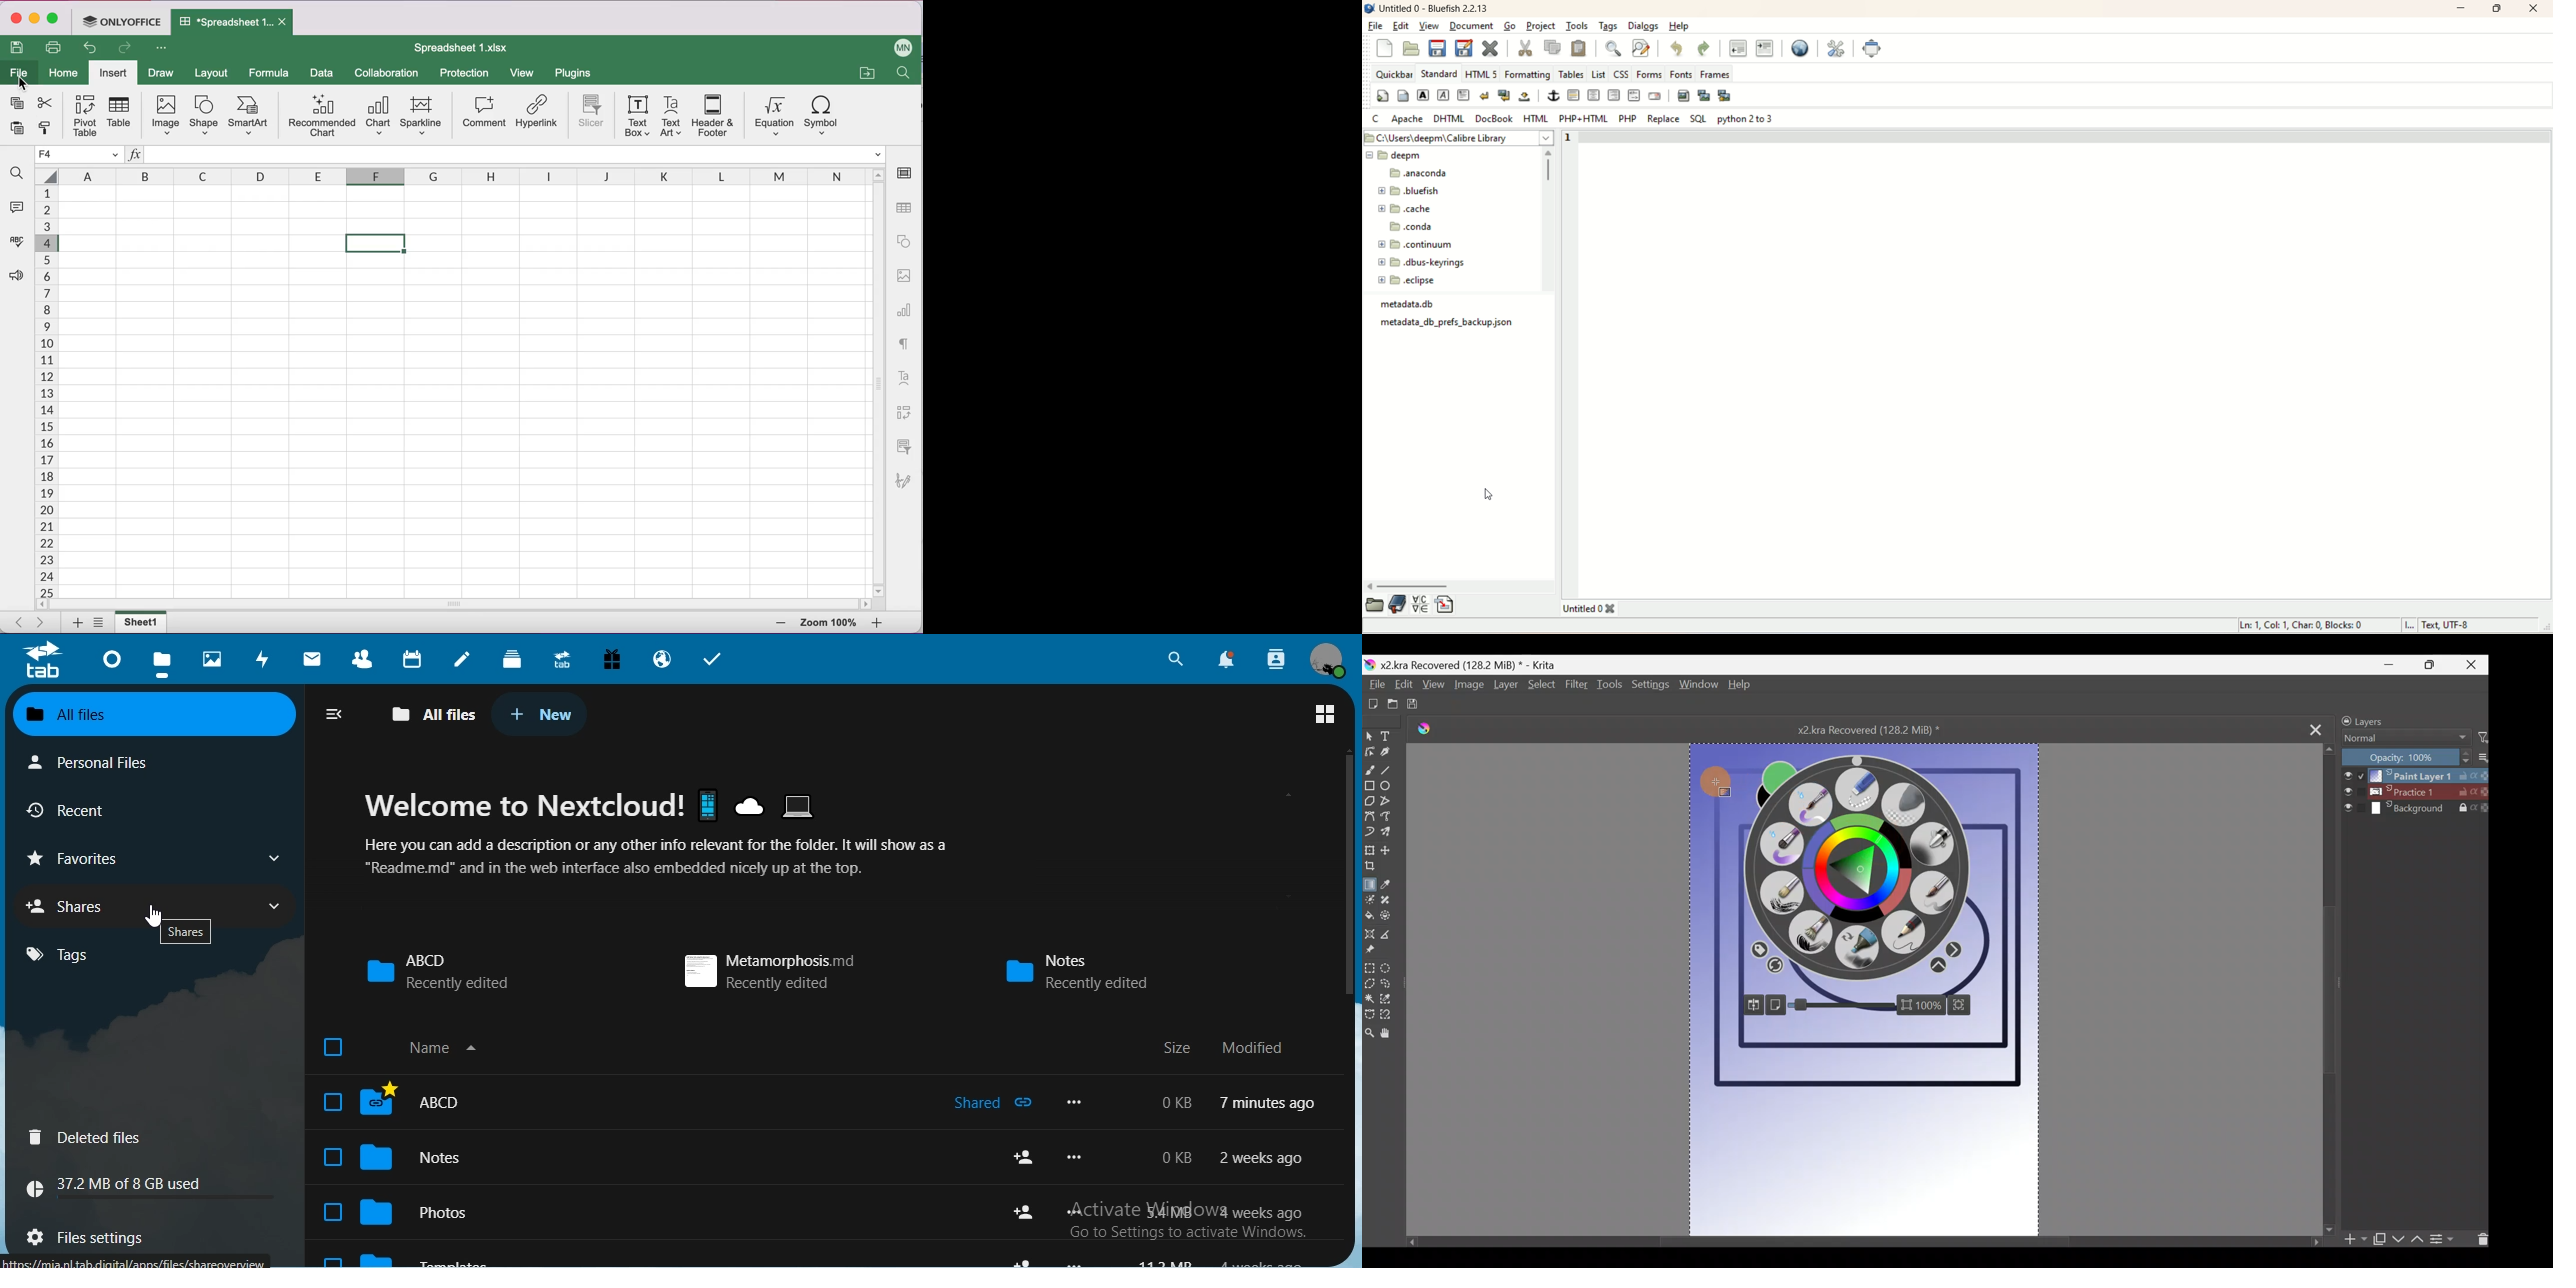 Image resolution: width=2576 pixels, height=1288 pixels. What do you see at coordinates (1484, 94) in the screenshot?
I see `clear` at bounding box center [1484, 94].